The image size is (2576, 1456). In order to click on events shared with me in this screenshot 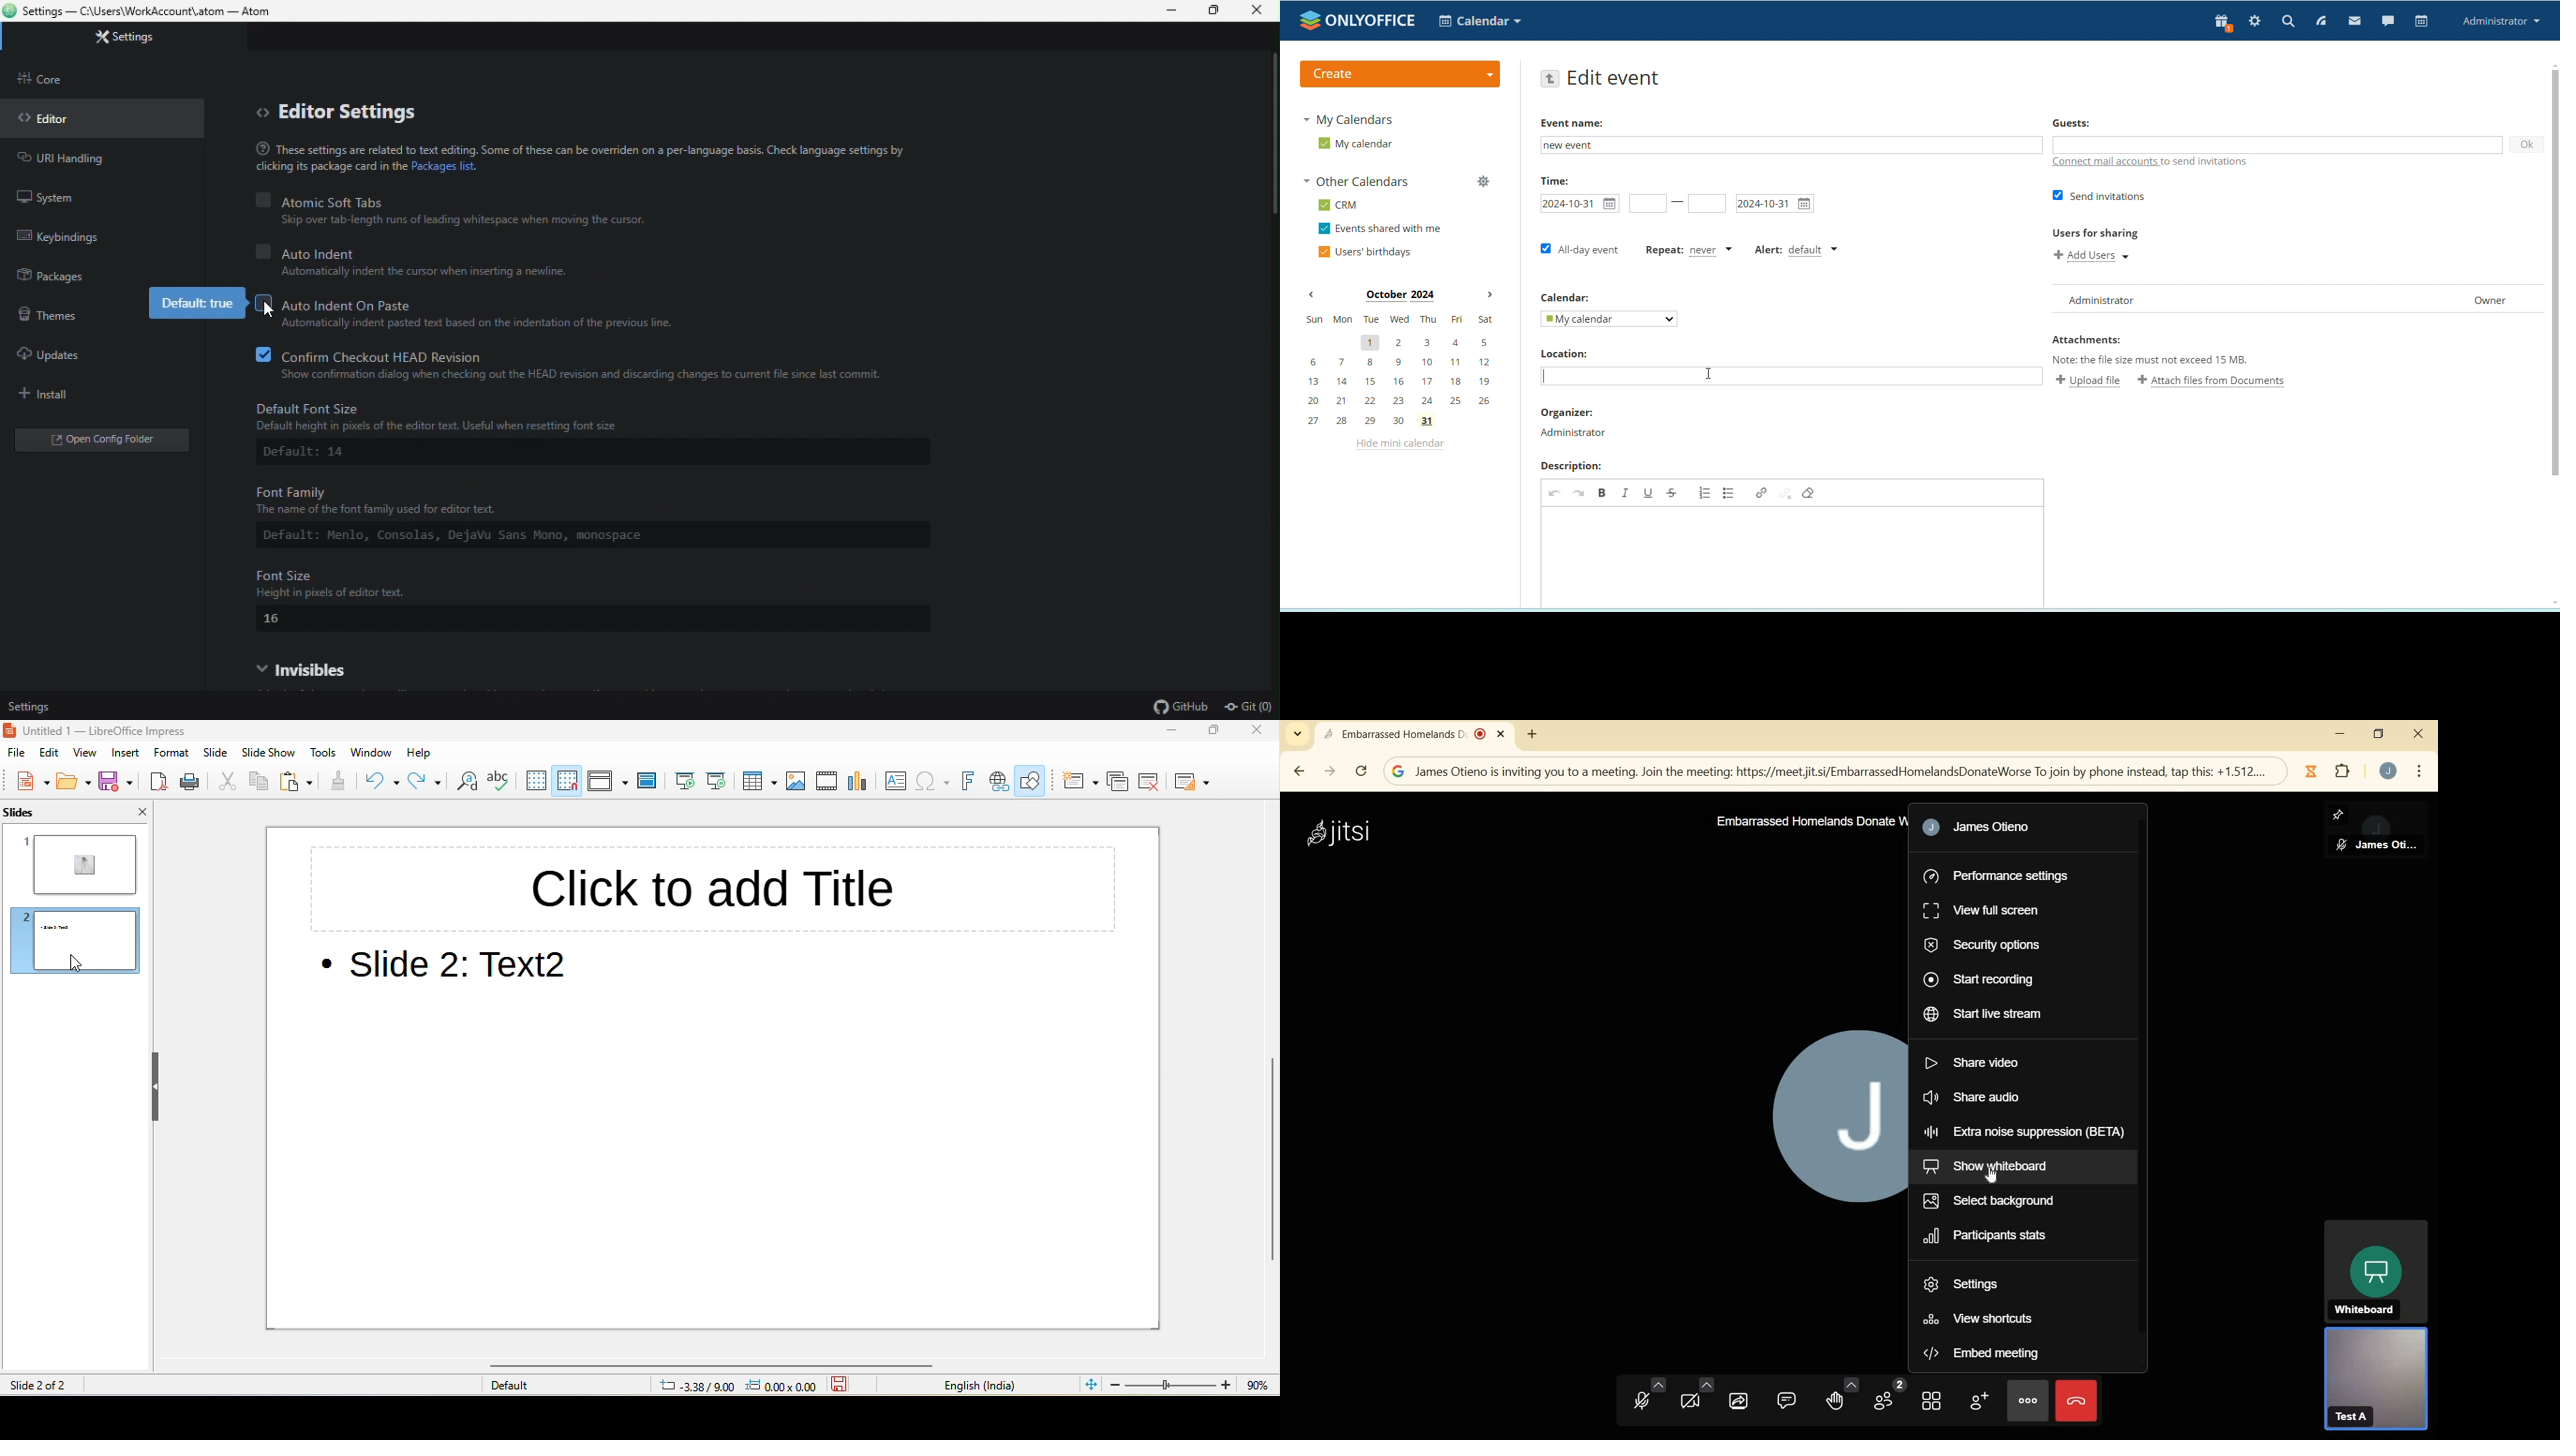, I will do `click(1383, 229)`.